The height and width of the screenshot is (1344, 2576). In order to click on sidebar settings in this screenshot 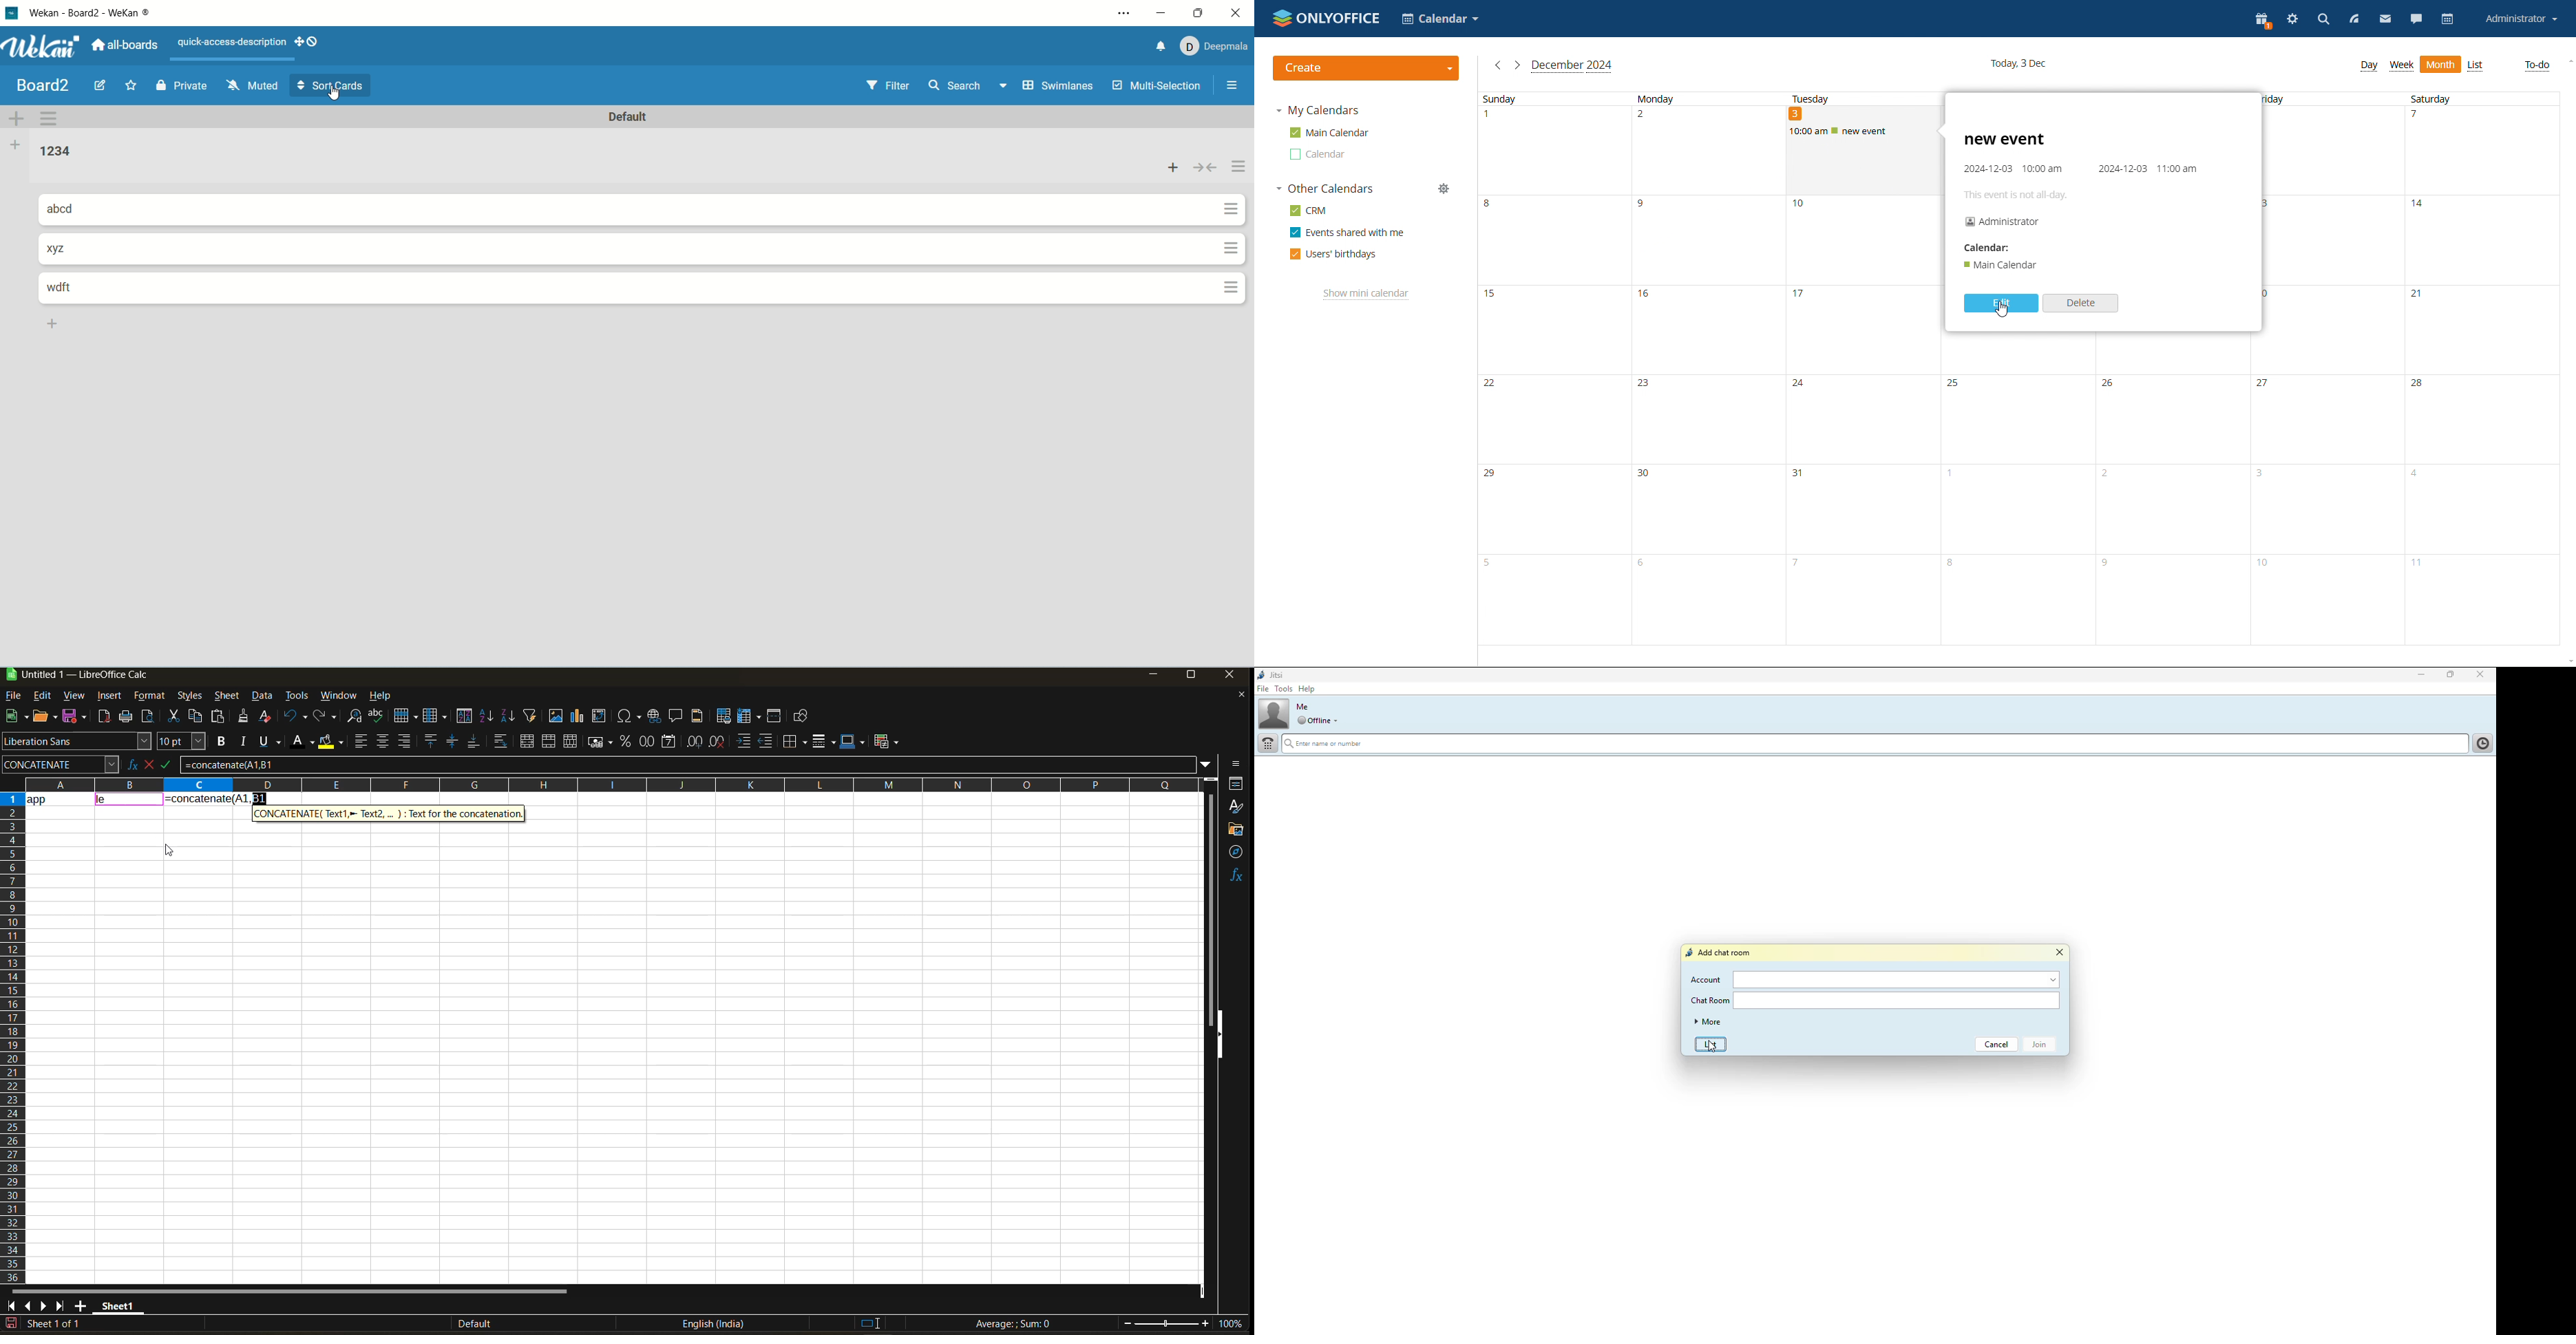, I will do `click(1234, 764)`.